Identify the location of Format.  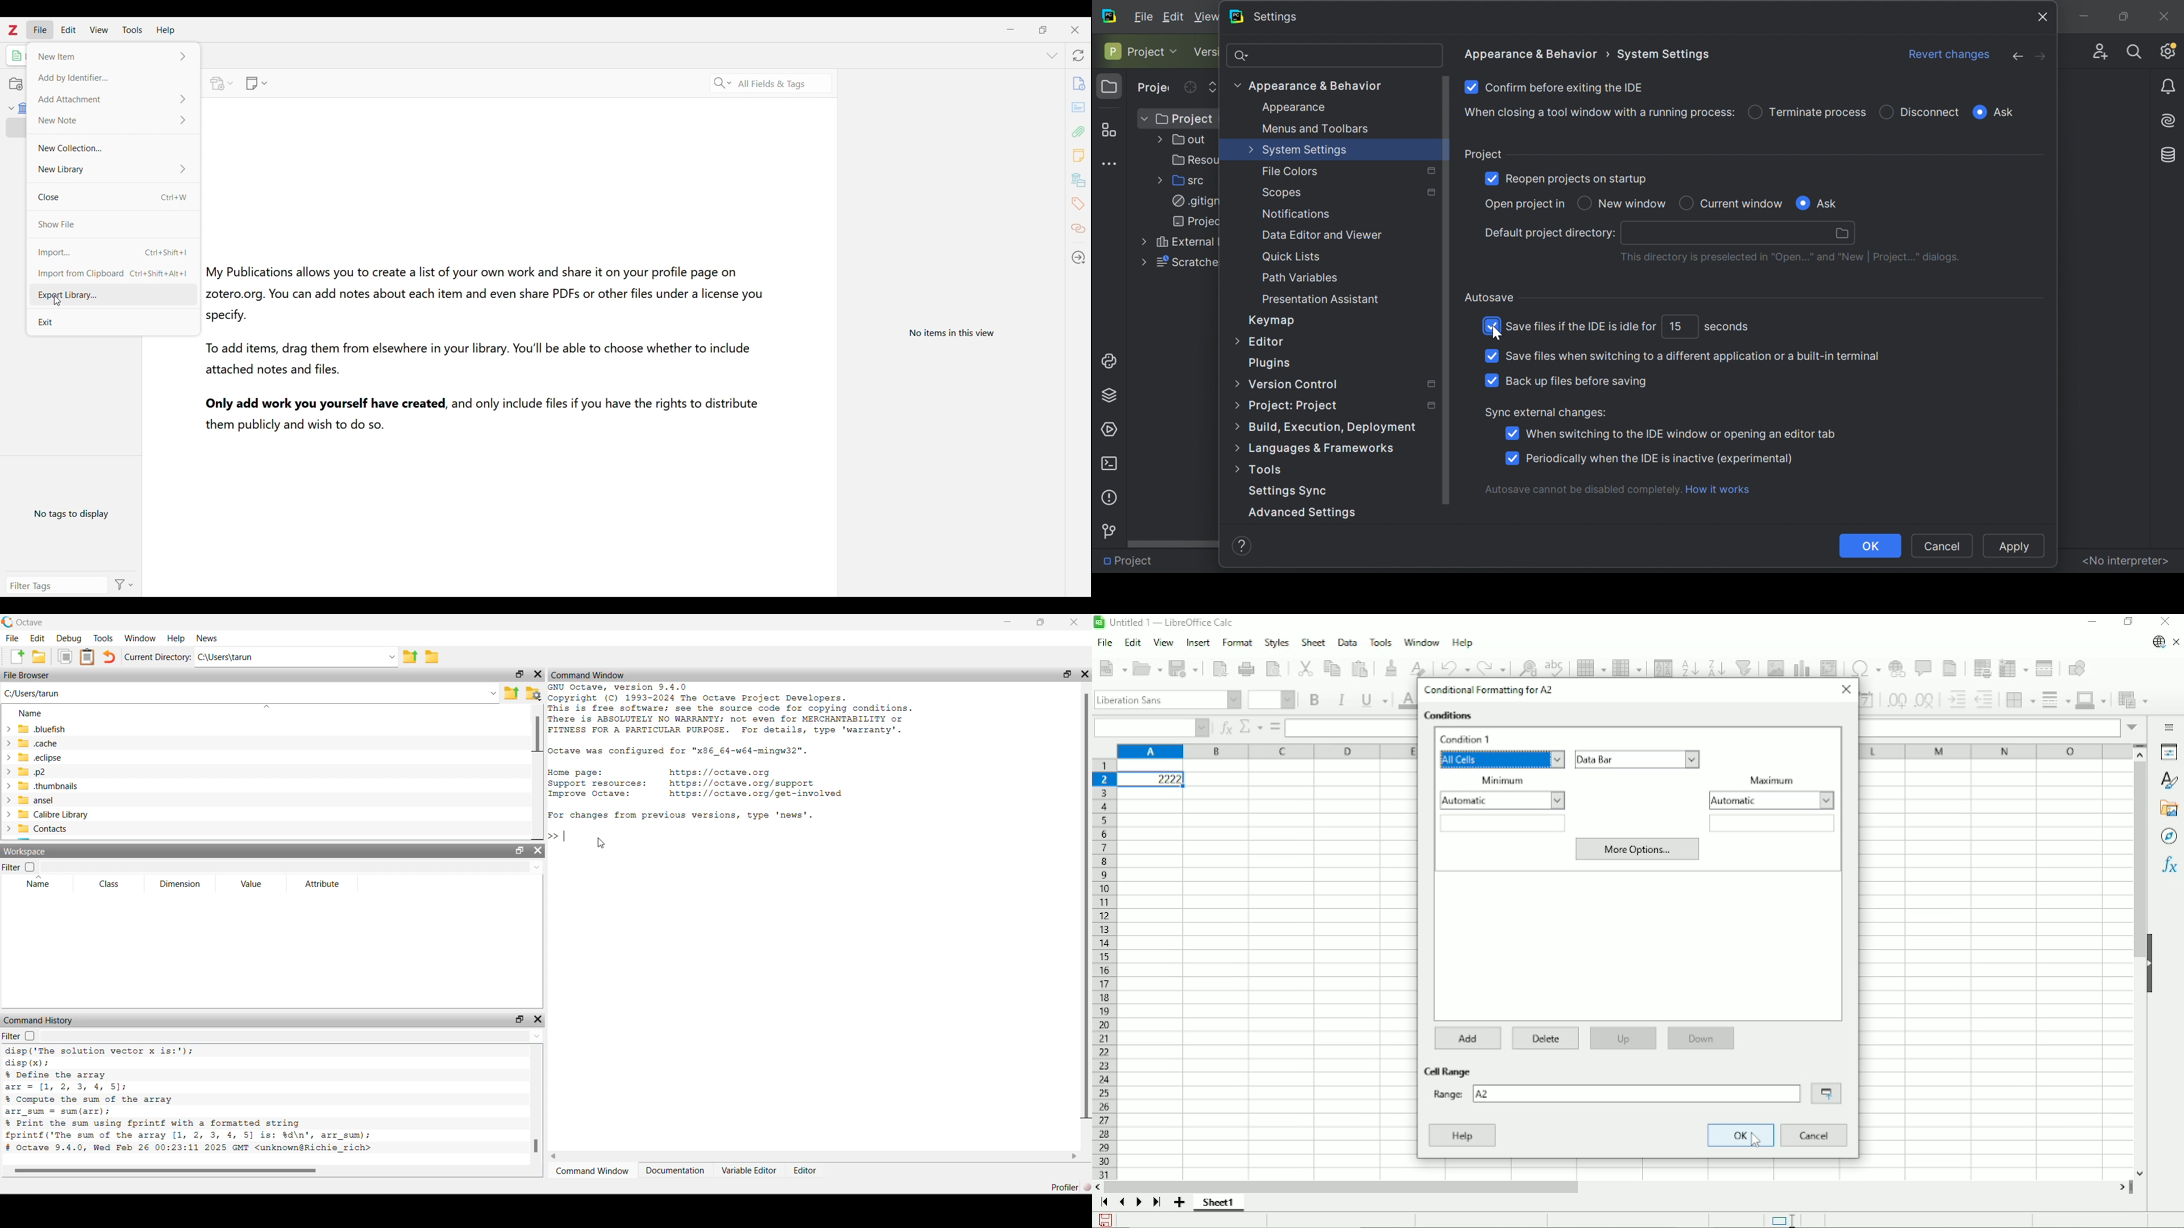
(1237, 643).